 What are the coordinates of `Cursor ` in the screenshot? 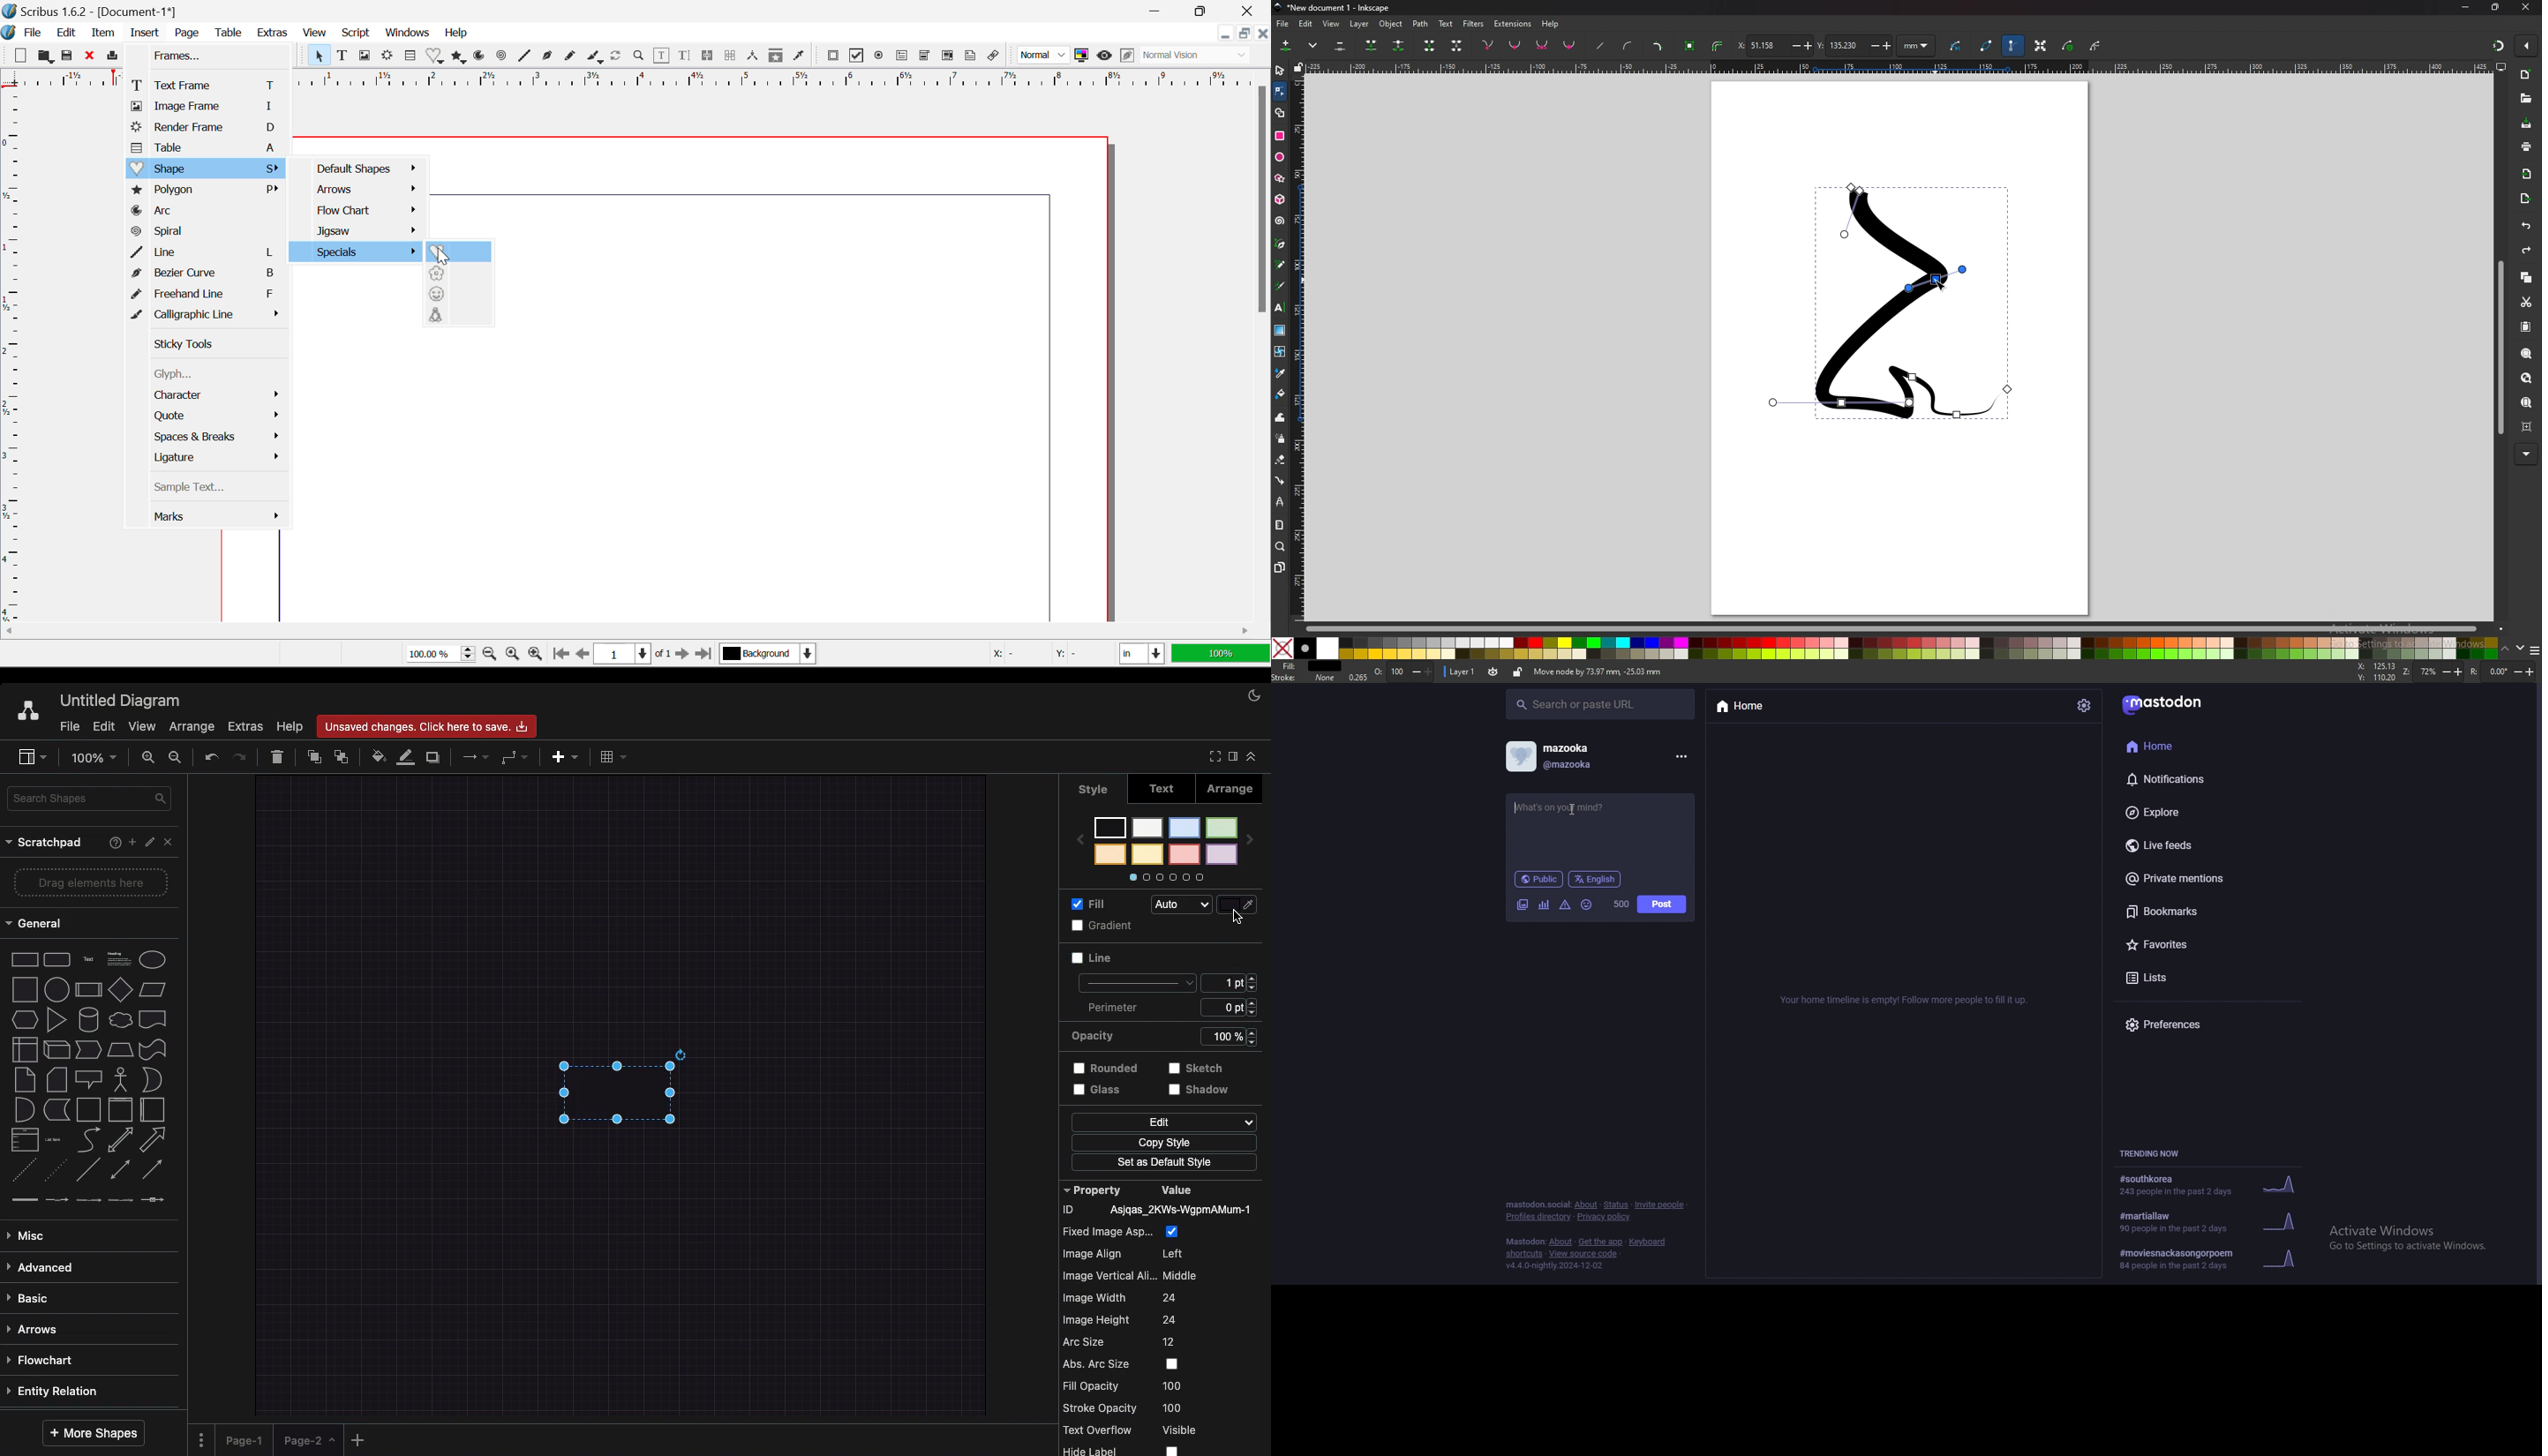 It's located at (444, 253).